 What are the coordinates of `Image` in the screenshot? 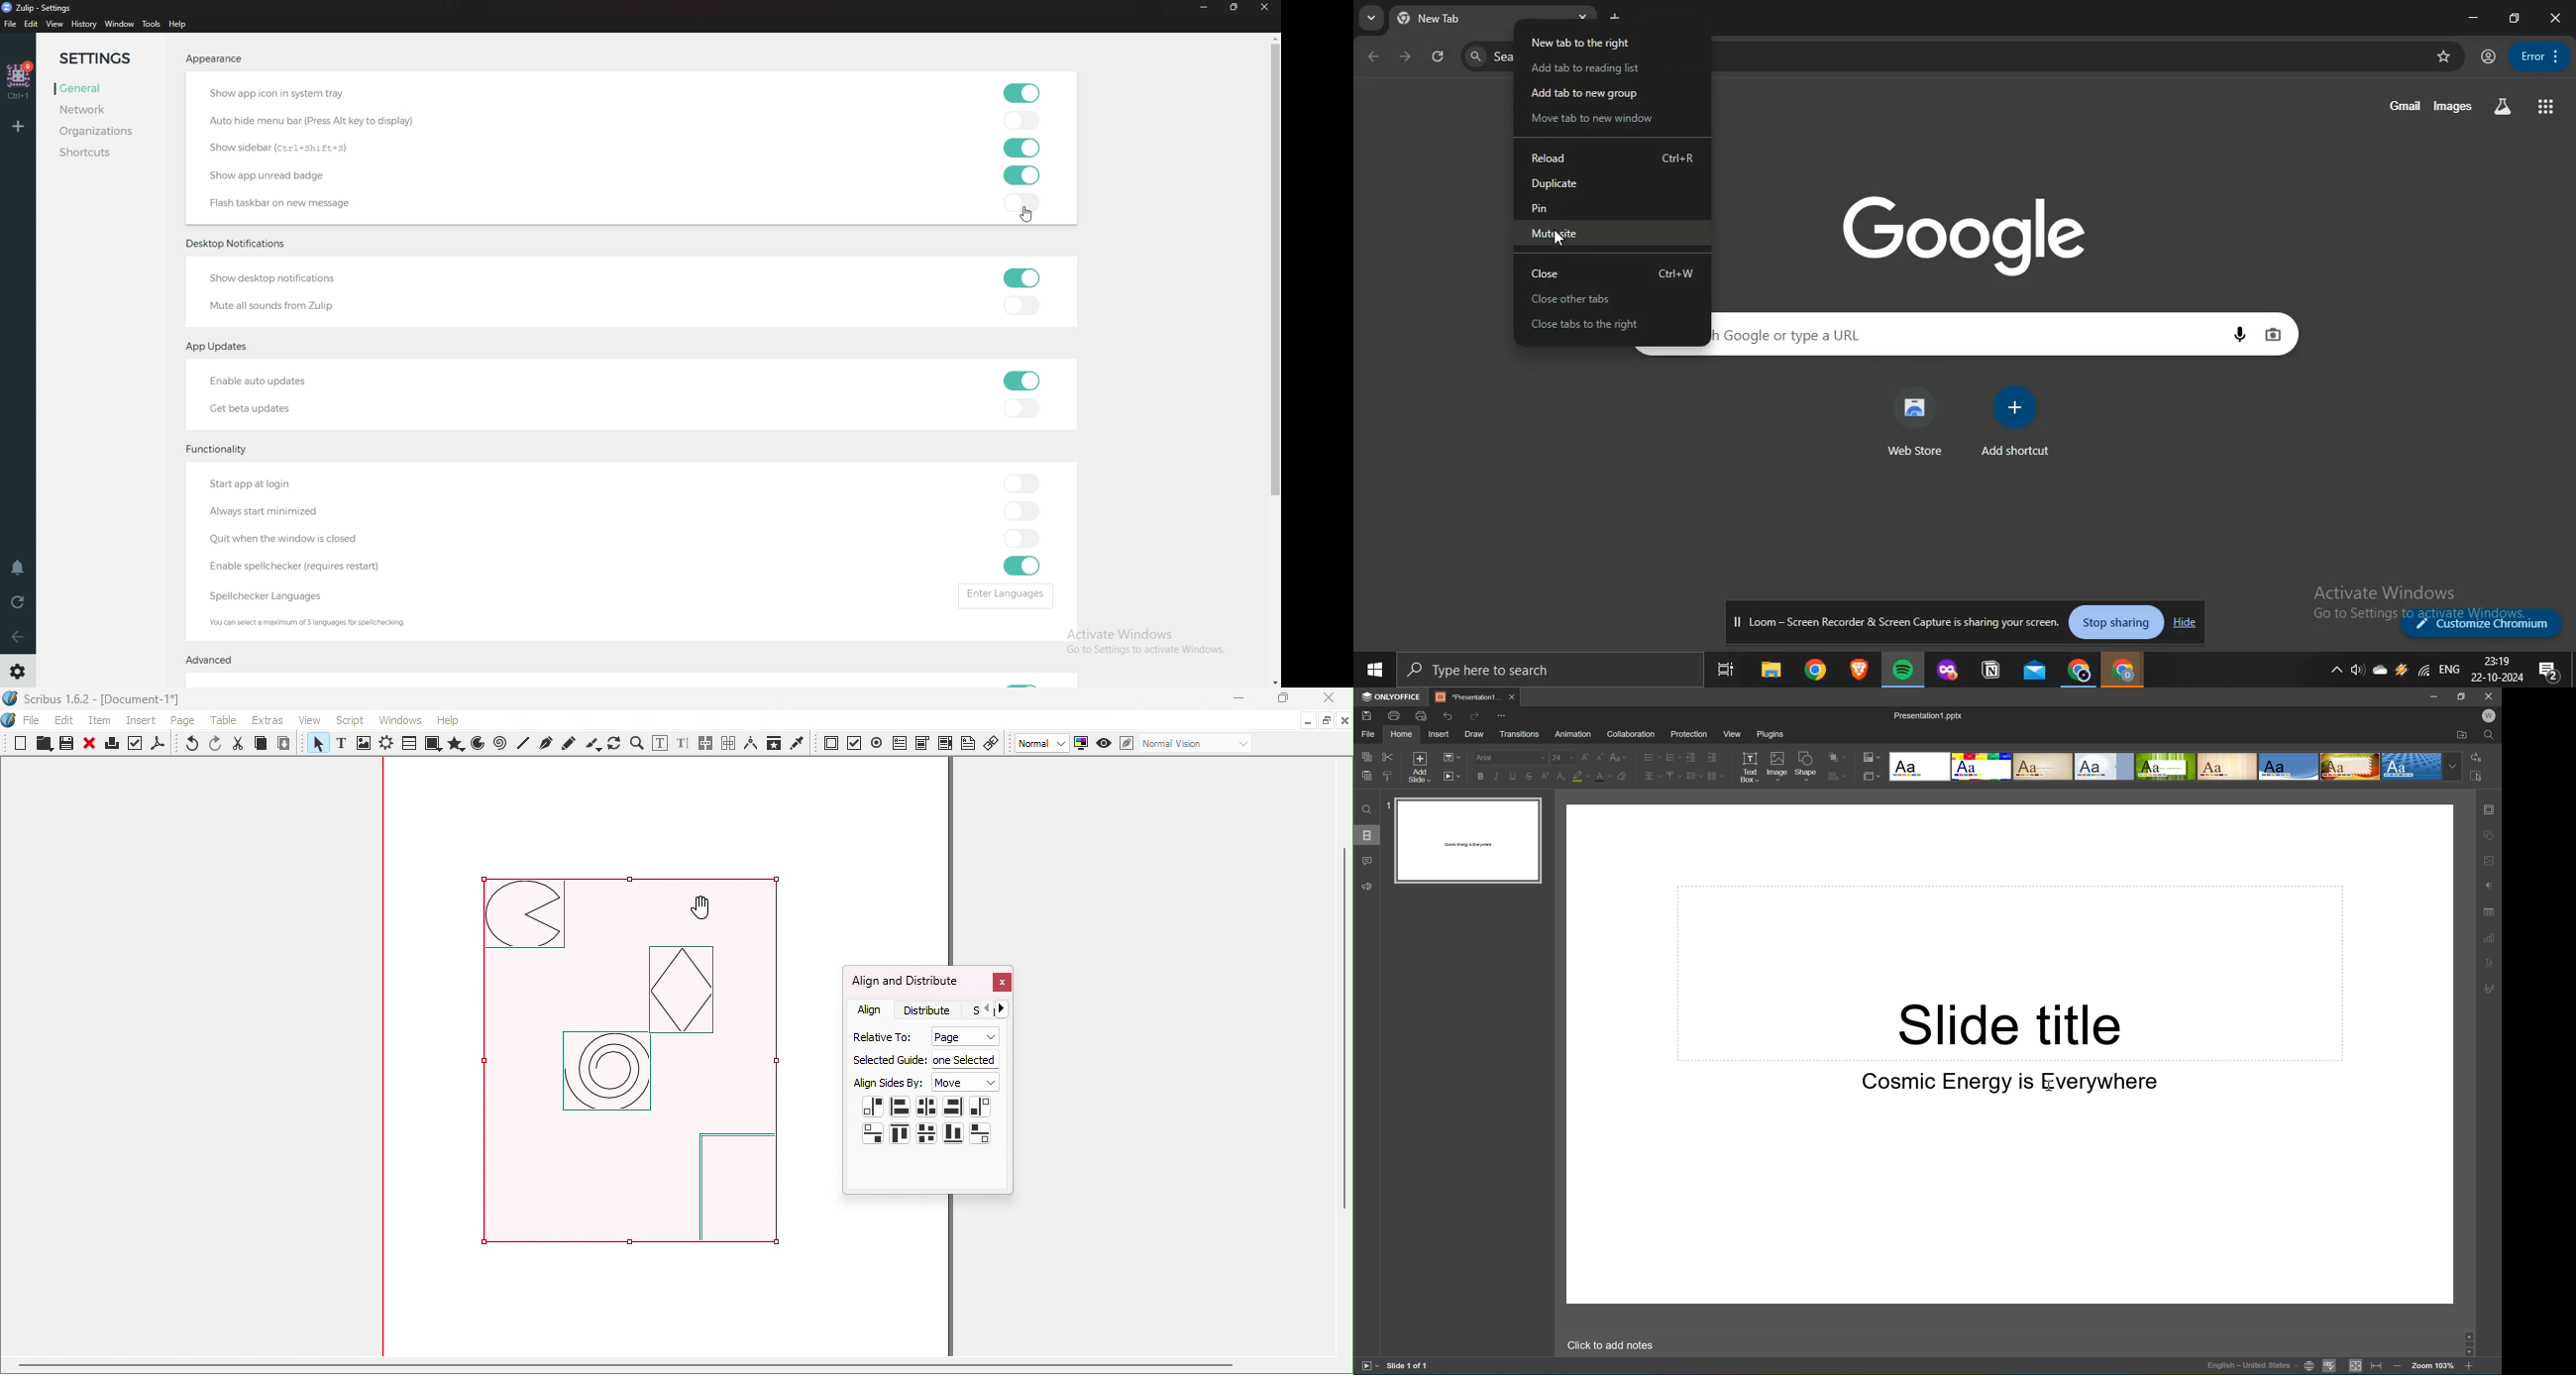 It's located at (1778, 765).